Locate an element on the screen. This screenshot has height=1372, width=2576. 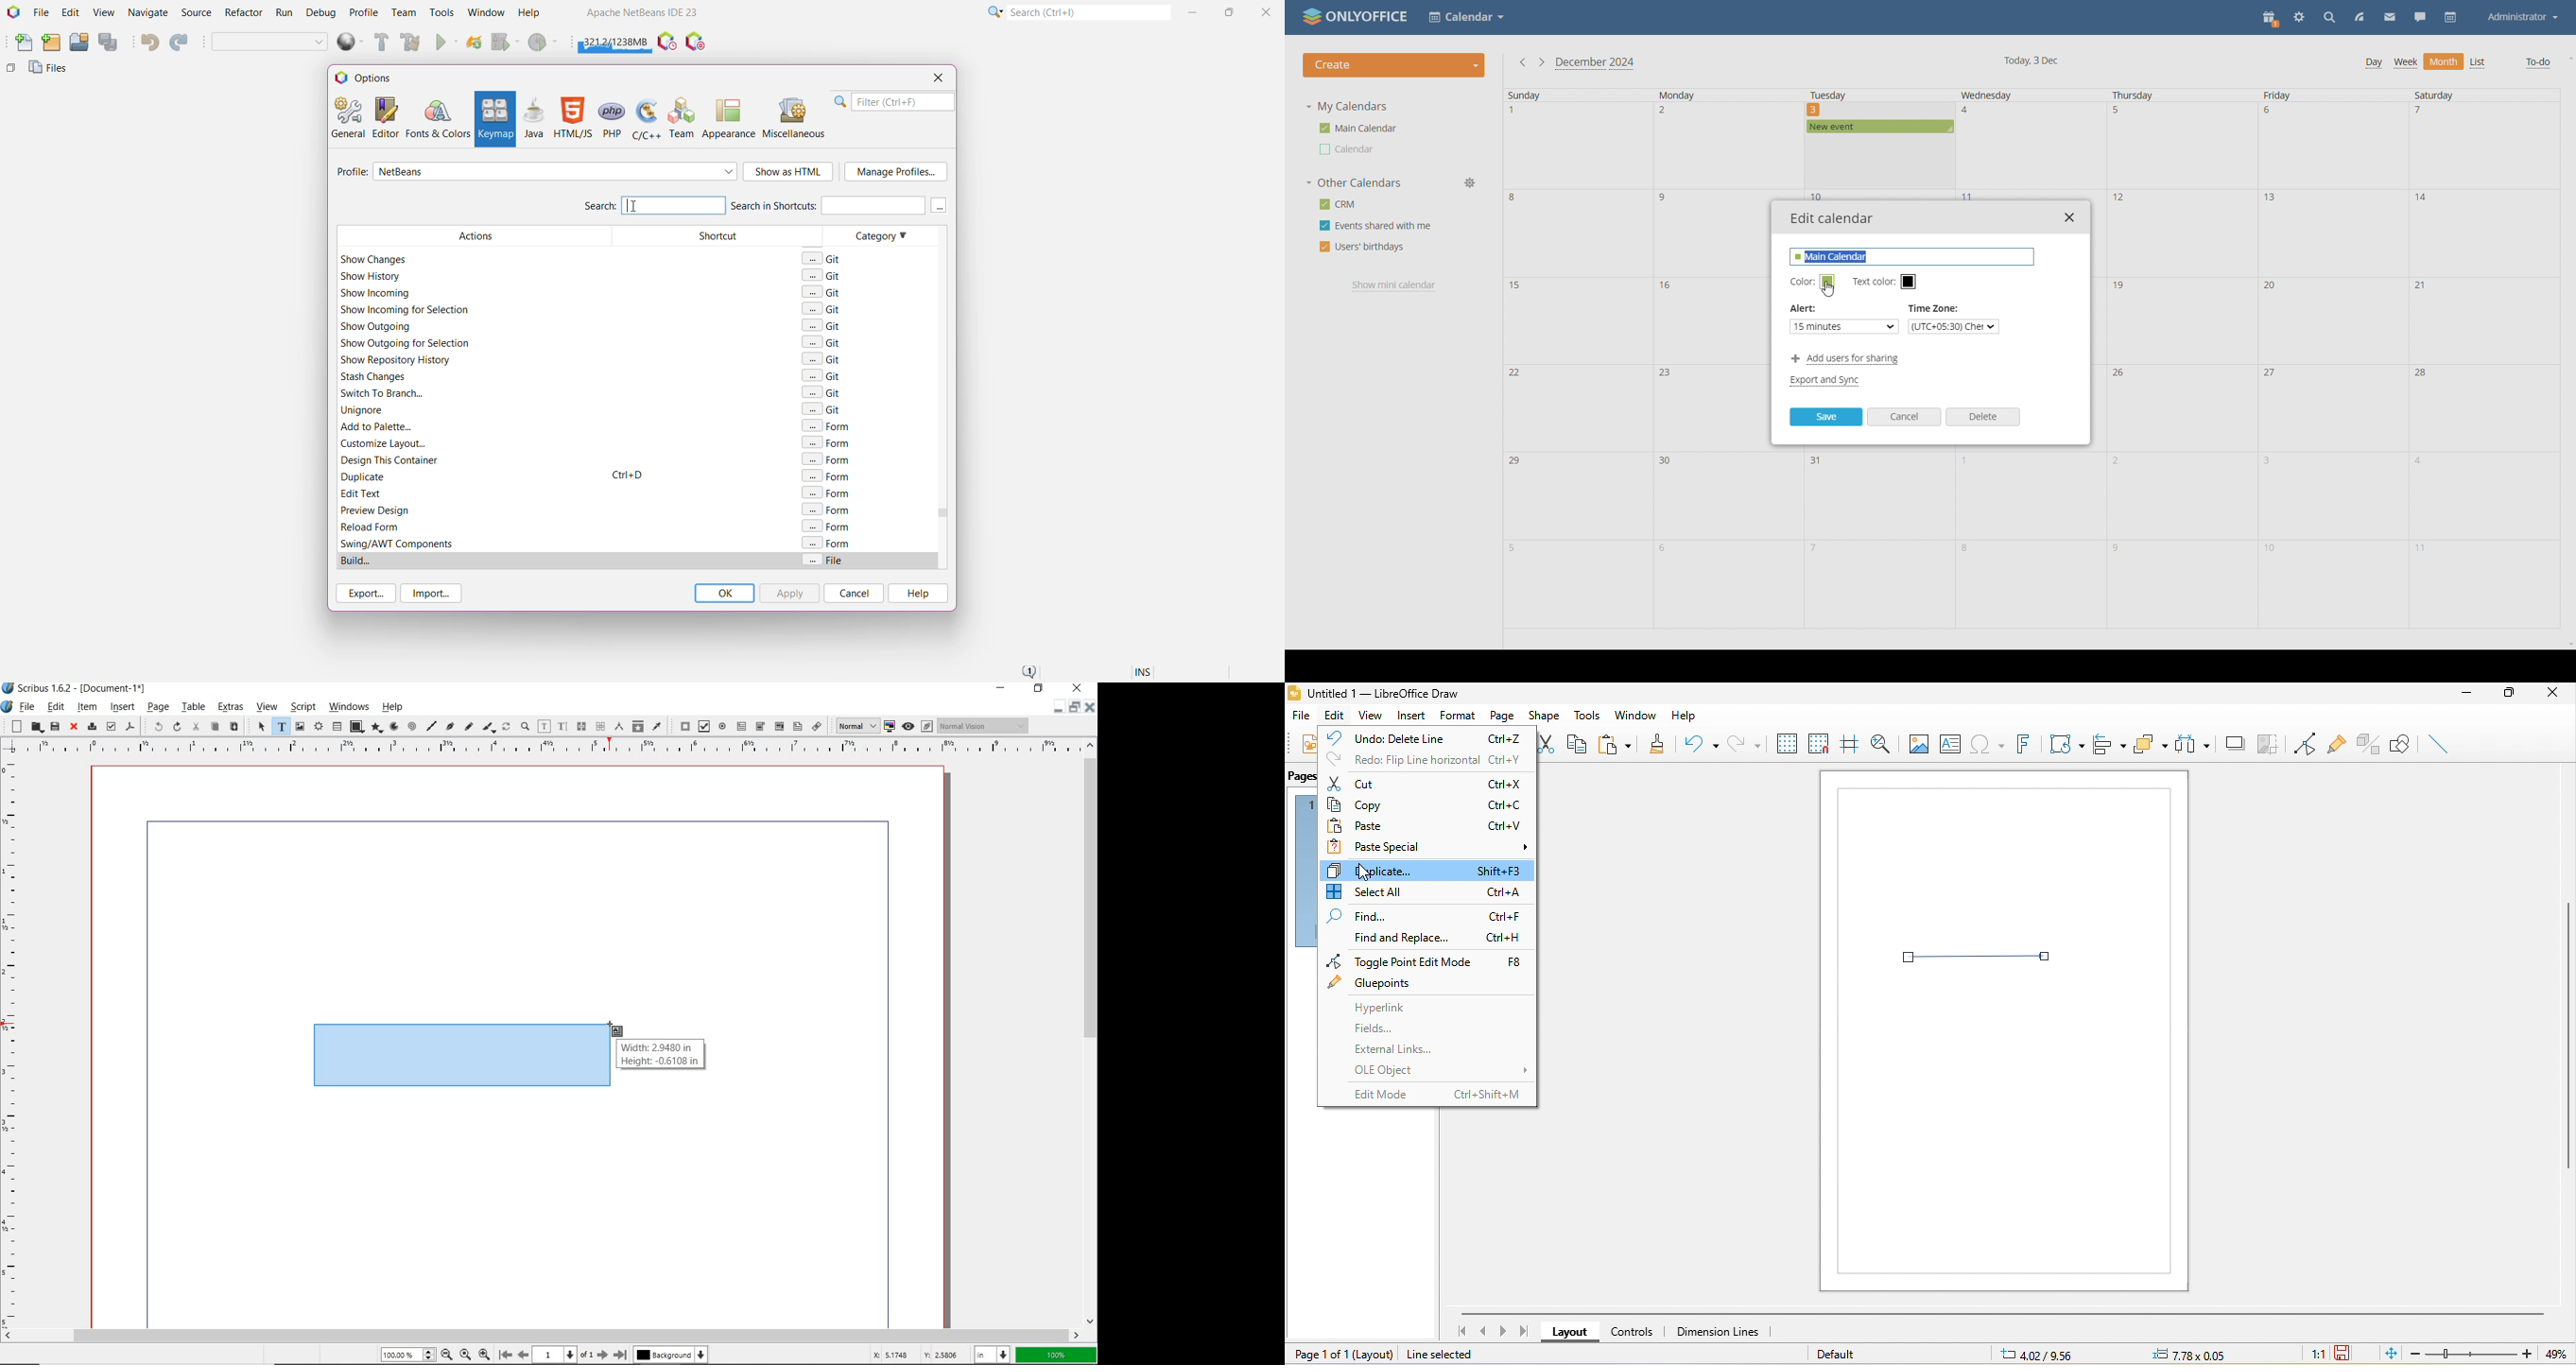
crm is located at coordinates (1336, 204).